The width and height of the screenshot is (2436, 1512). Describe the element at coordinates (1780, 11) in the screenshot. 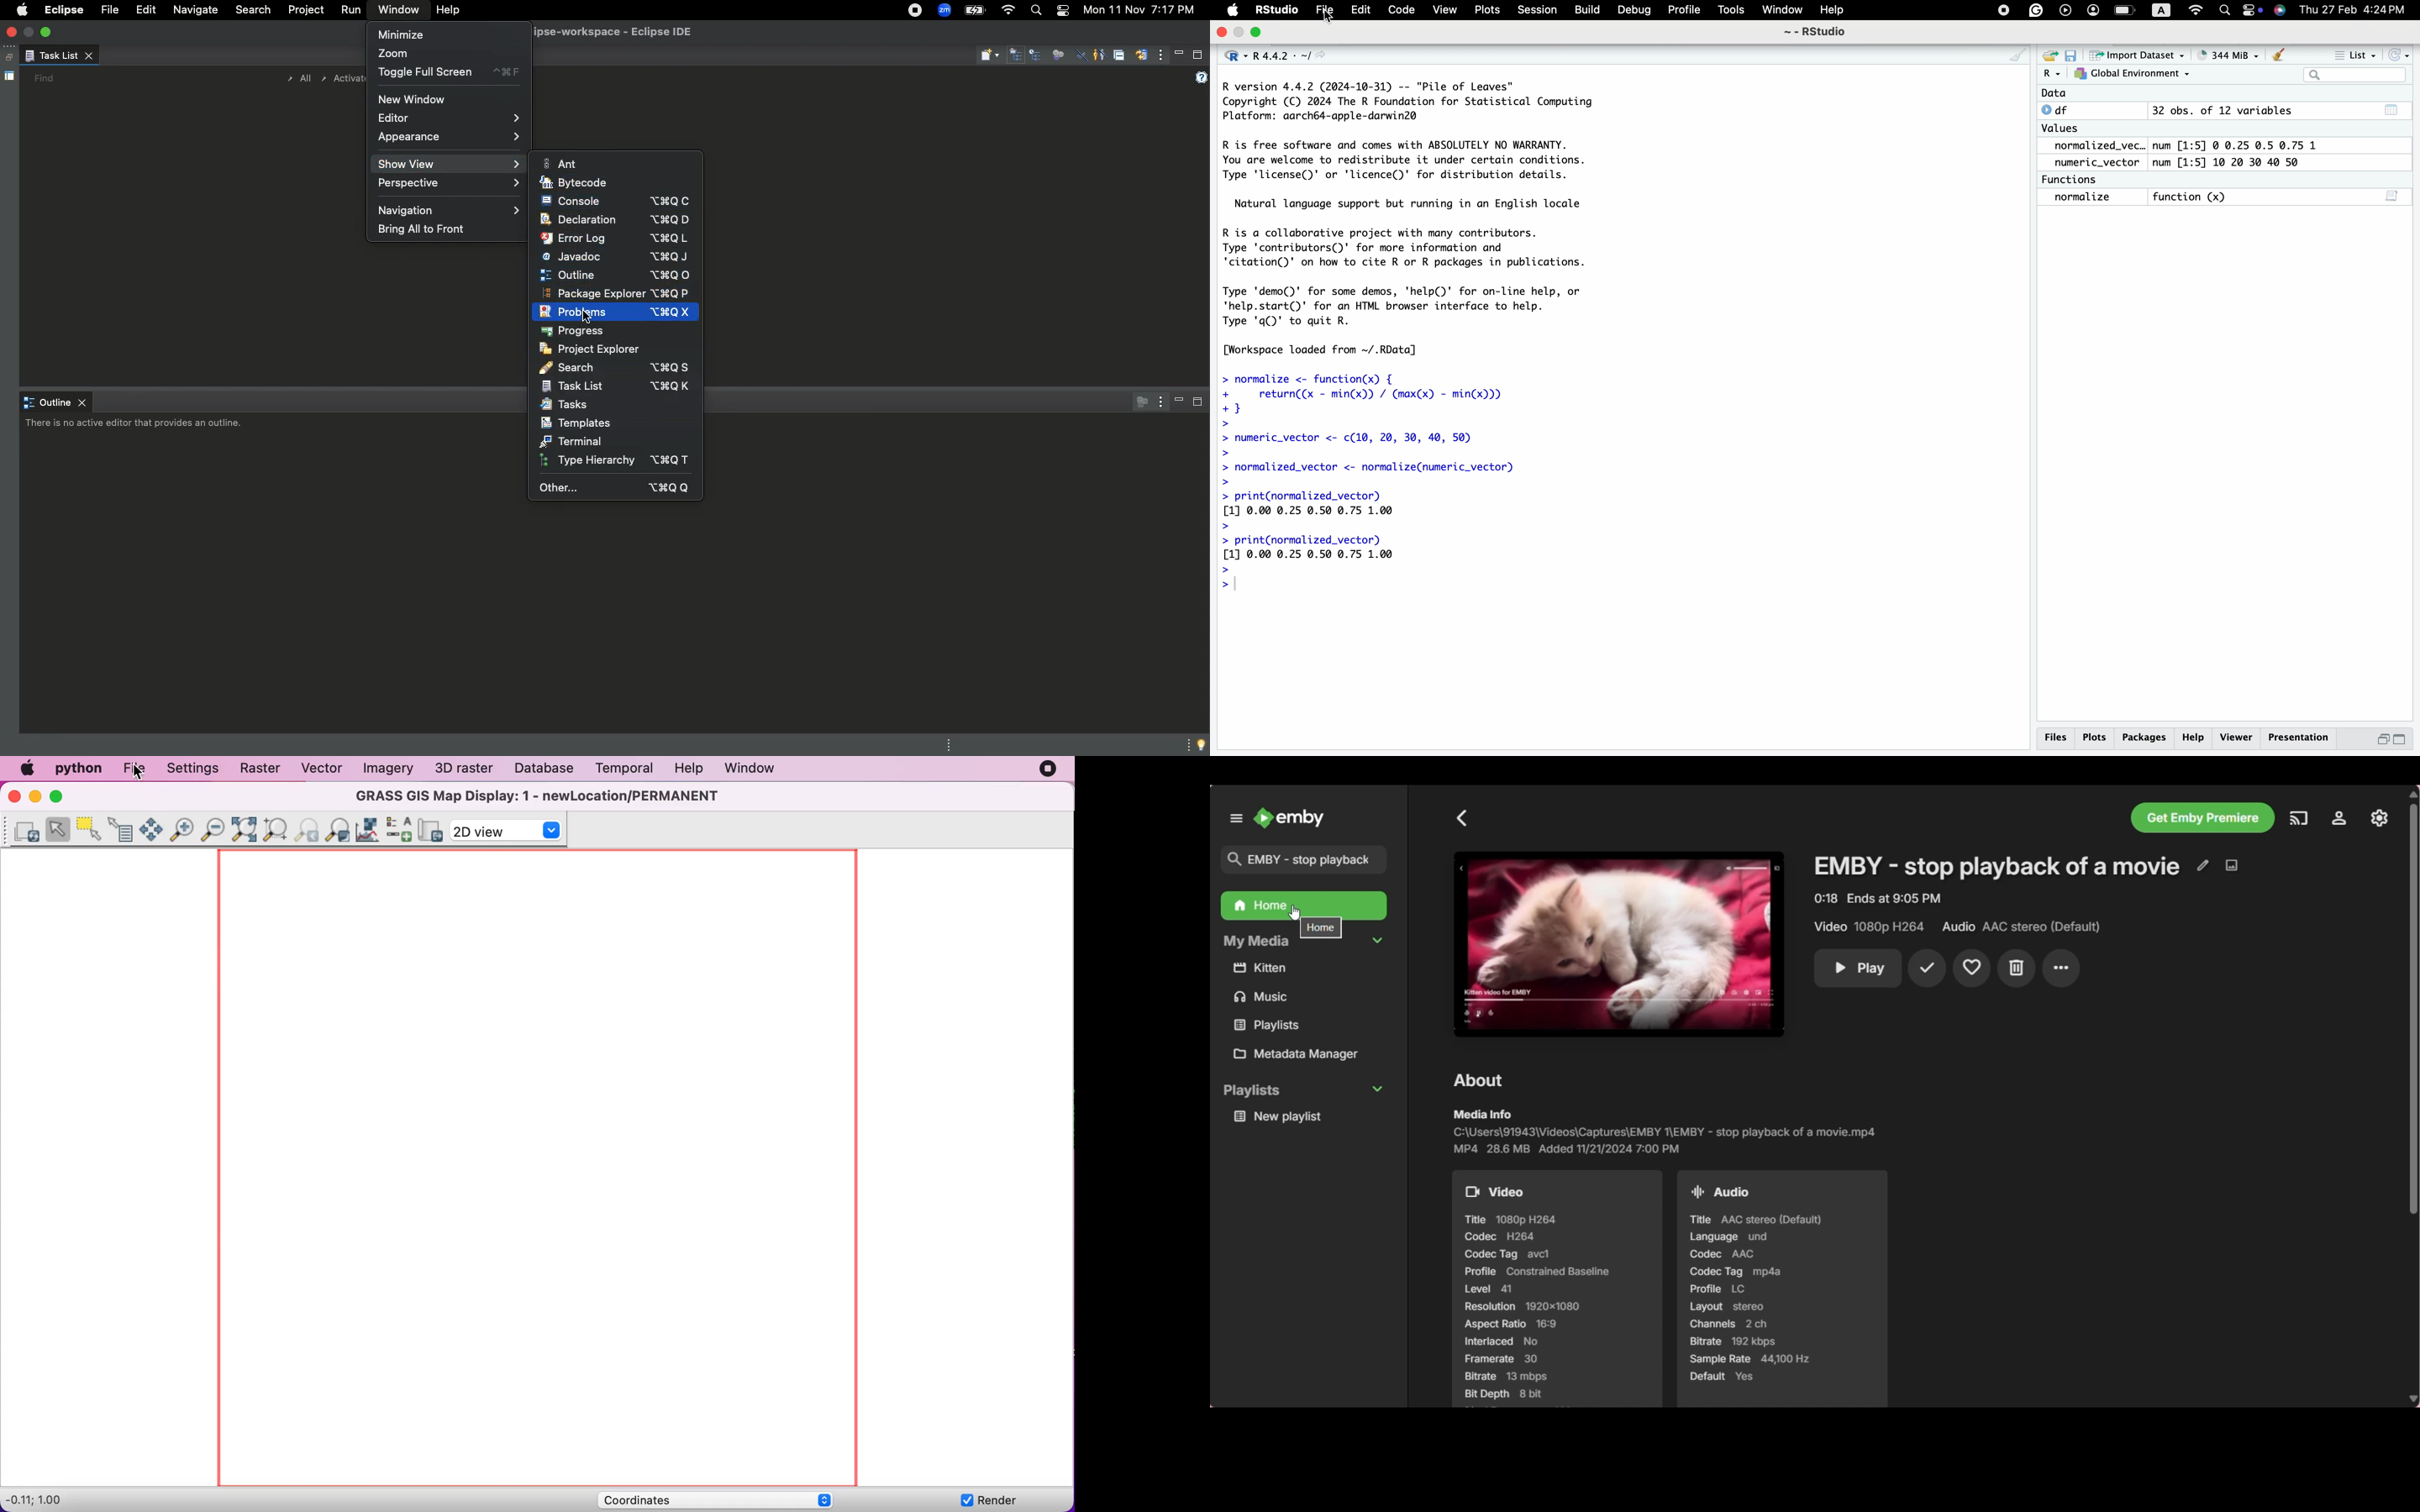

I see `Window` at that location.